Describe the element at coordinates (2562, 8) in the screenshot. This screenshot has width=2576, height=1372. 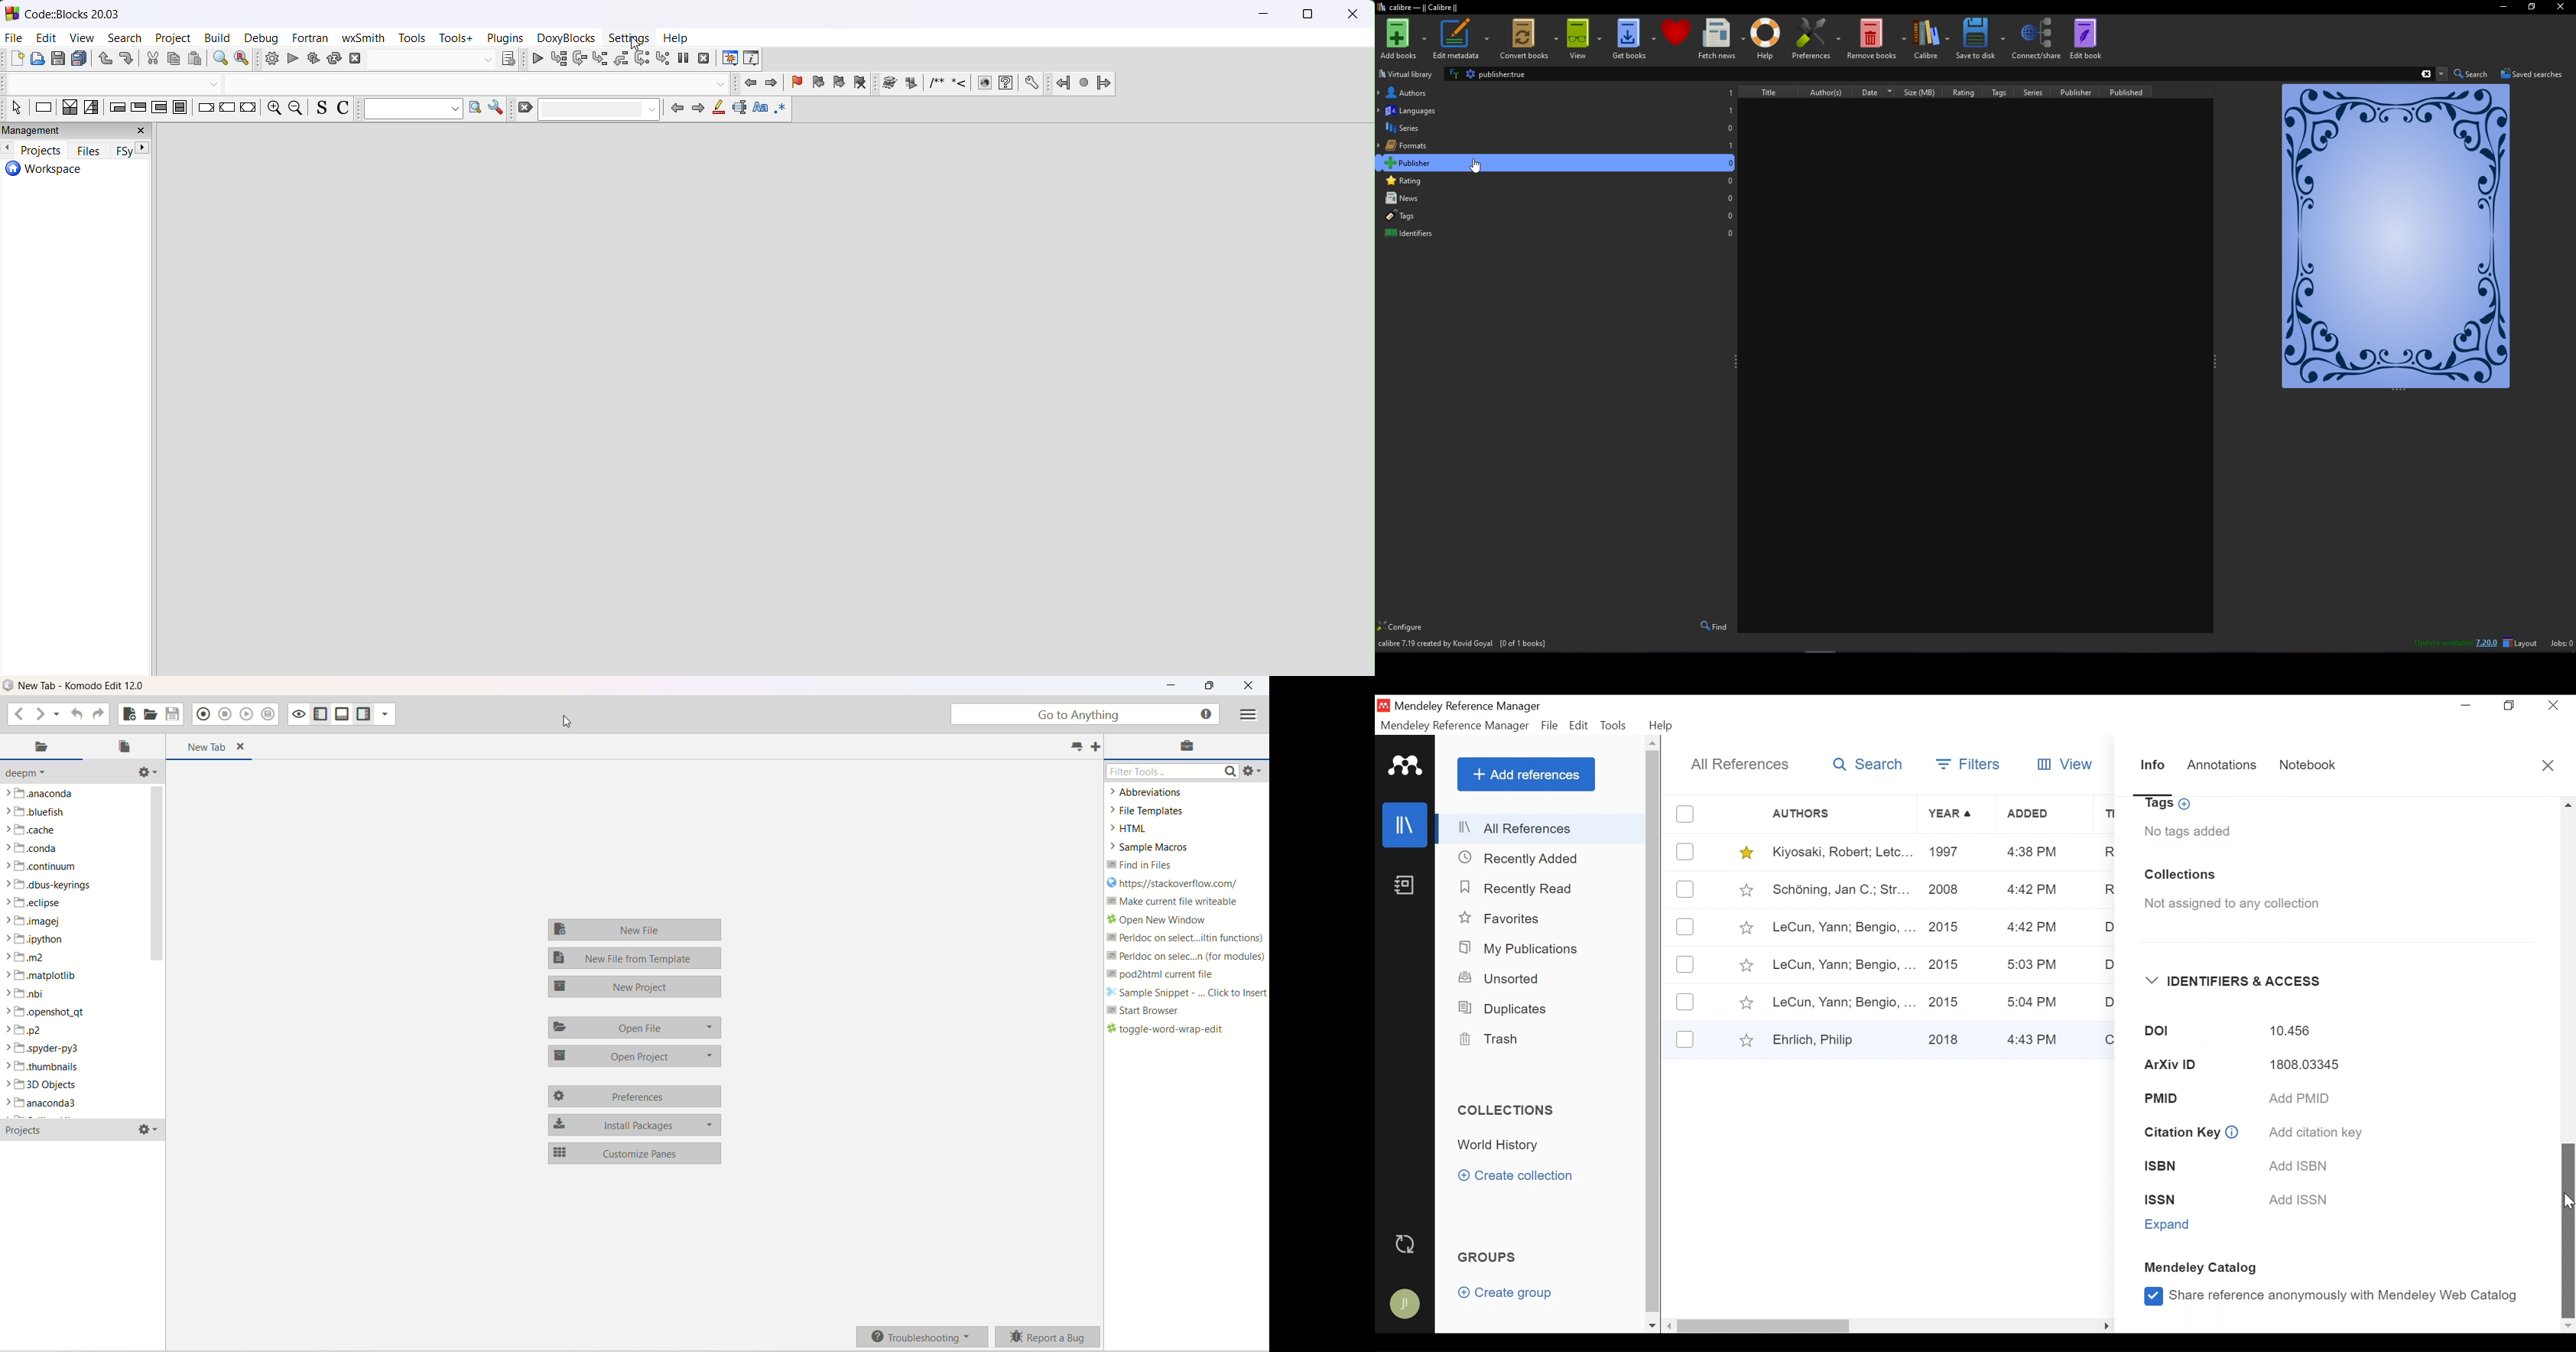
I see `Close` at that location.